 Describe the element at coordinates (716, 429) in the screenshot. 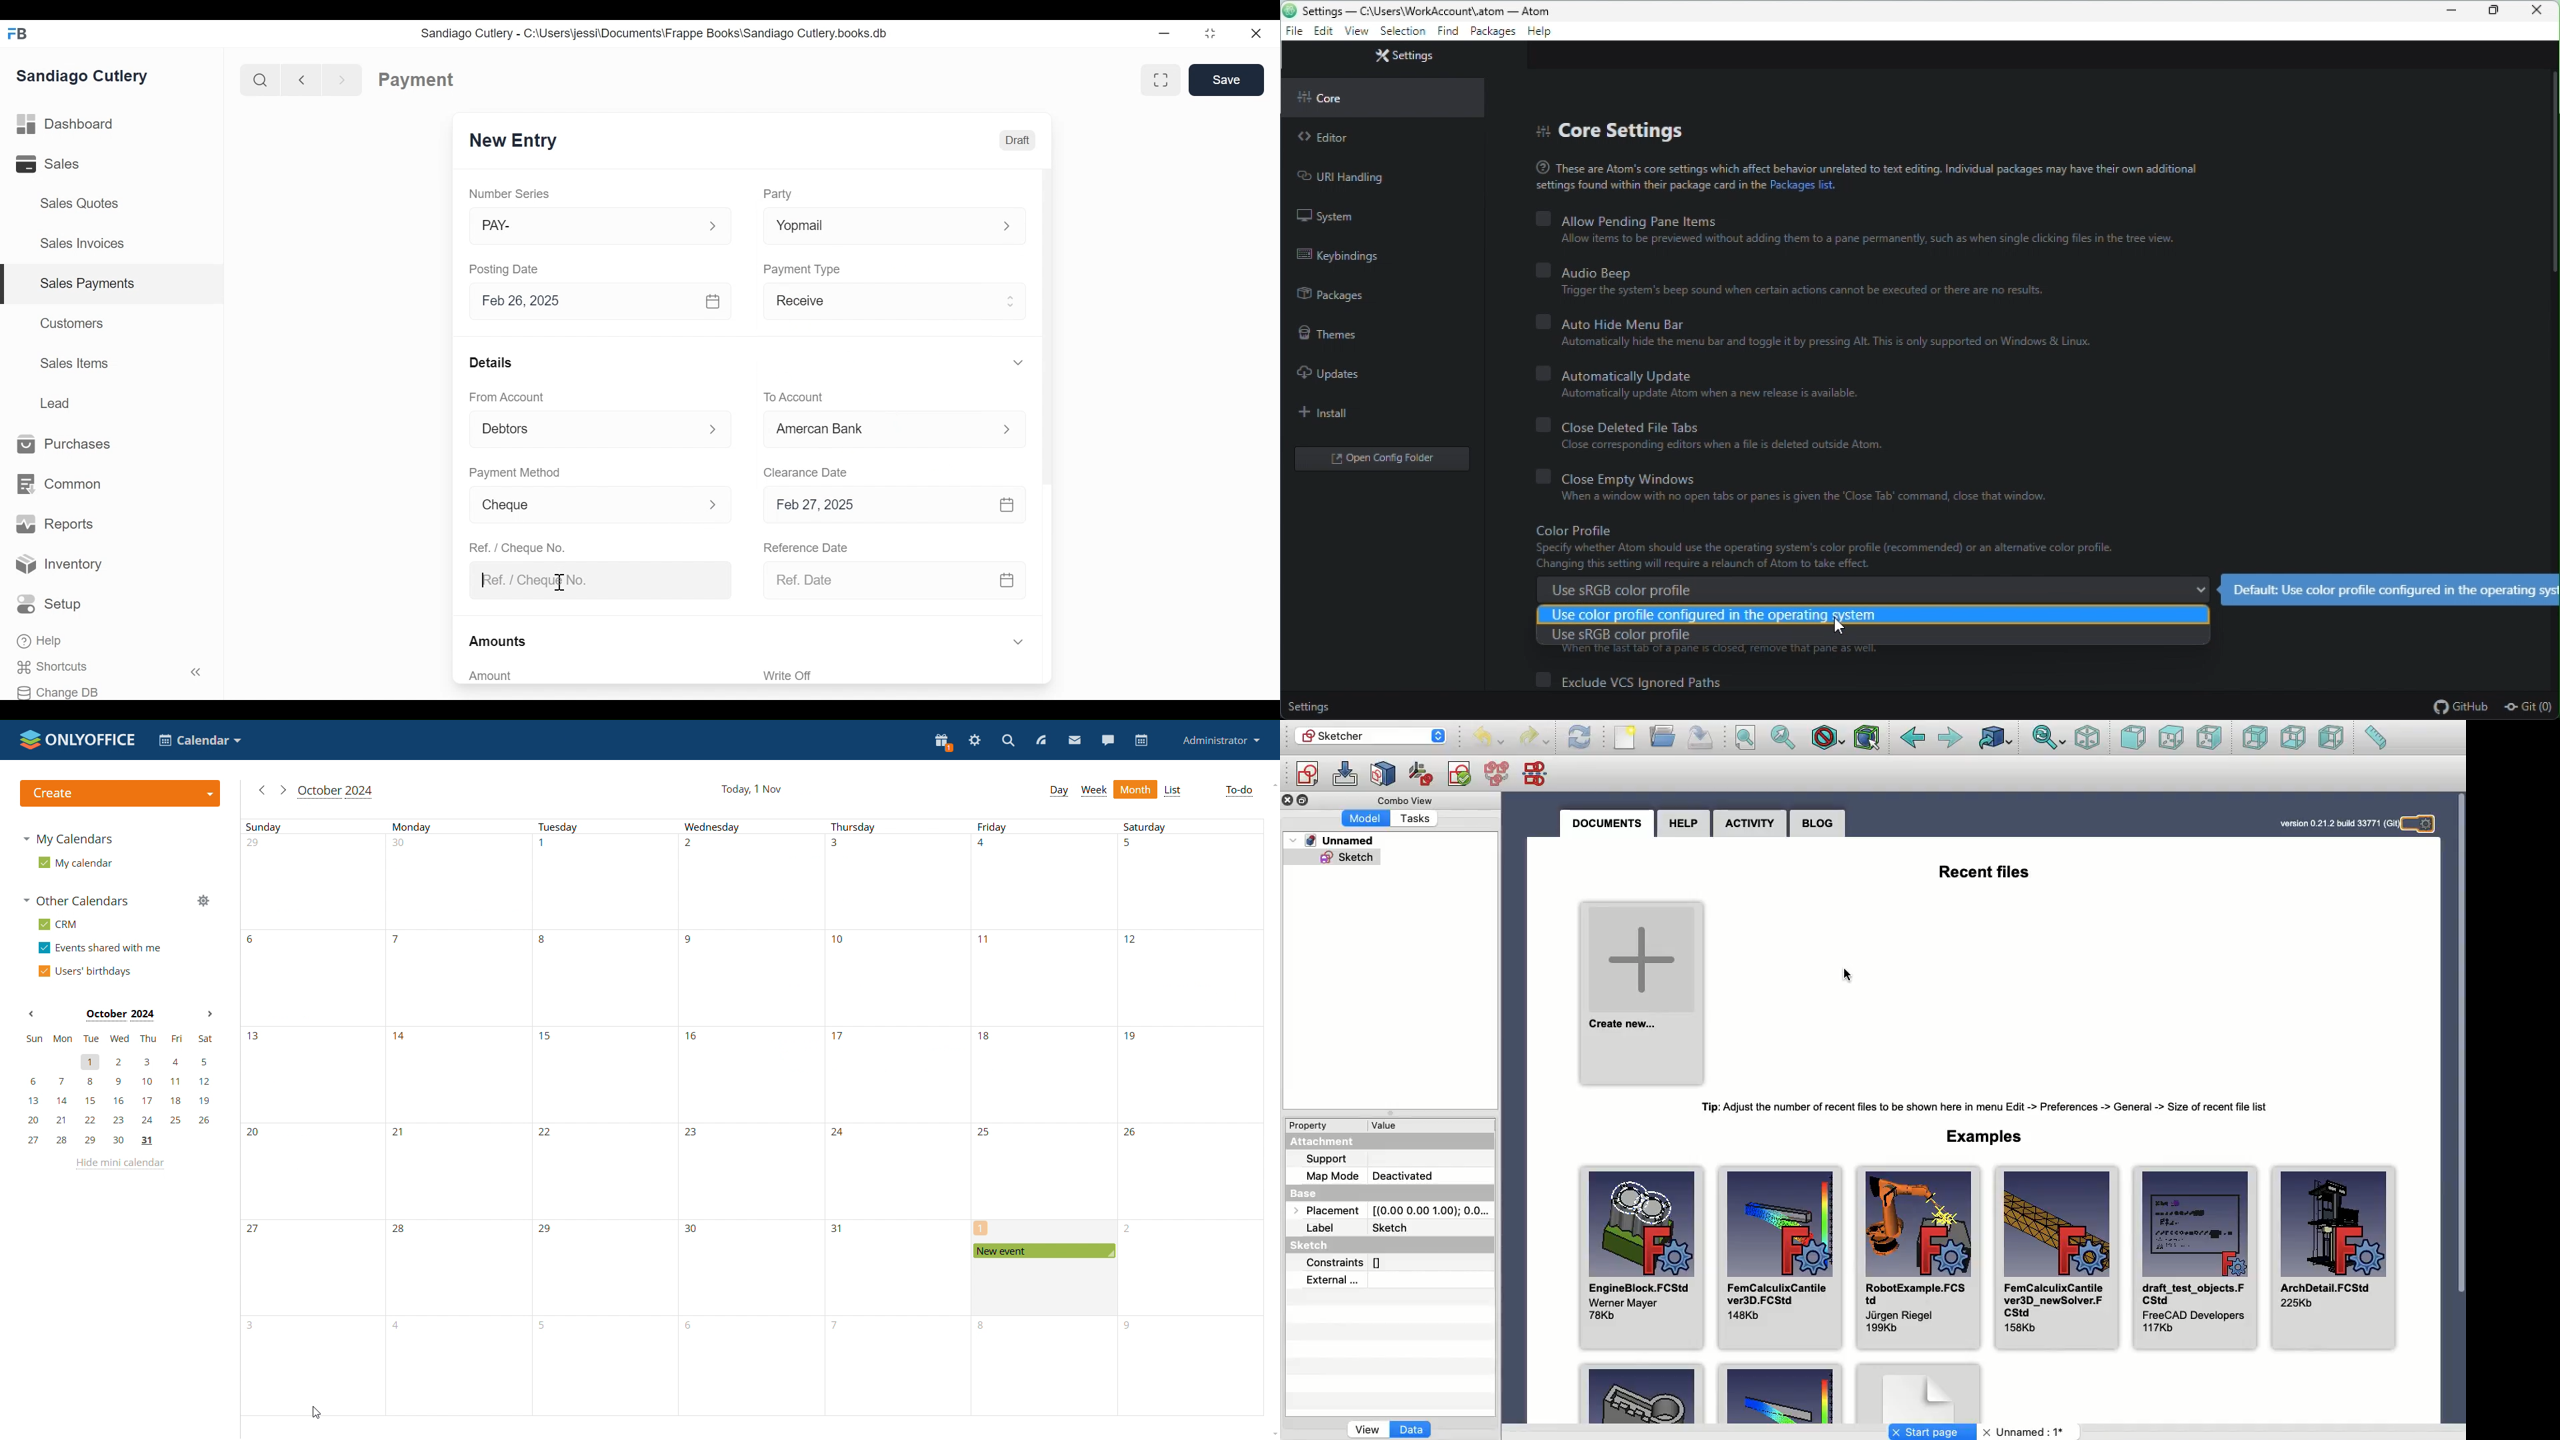

I see `Expand` at that location.